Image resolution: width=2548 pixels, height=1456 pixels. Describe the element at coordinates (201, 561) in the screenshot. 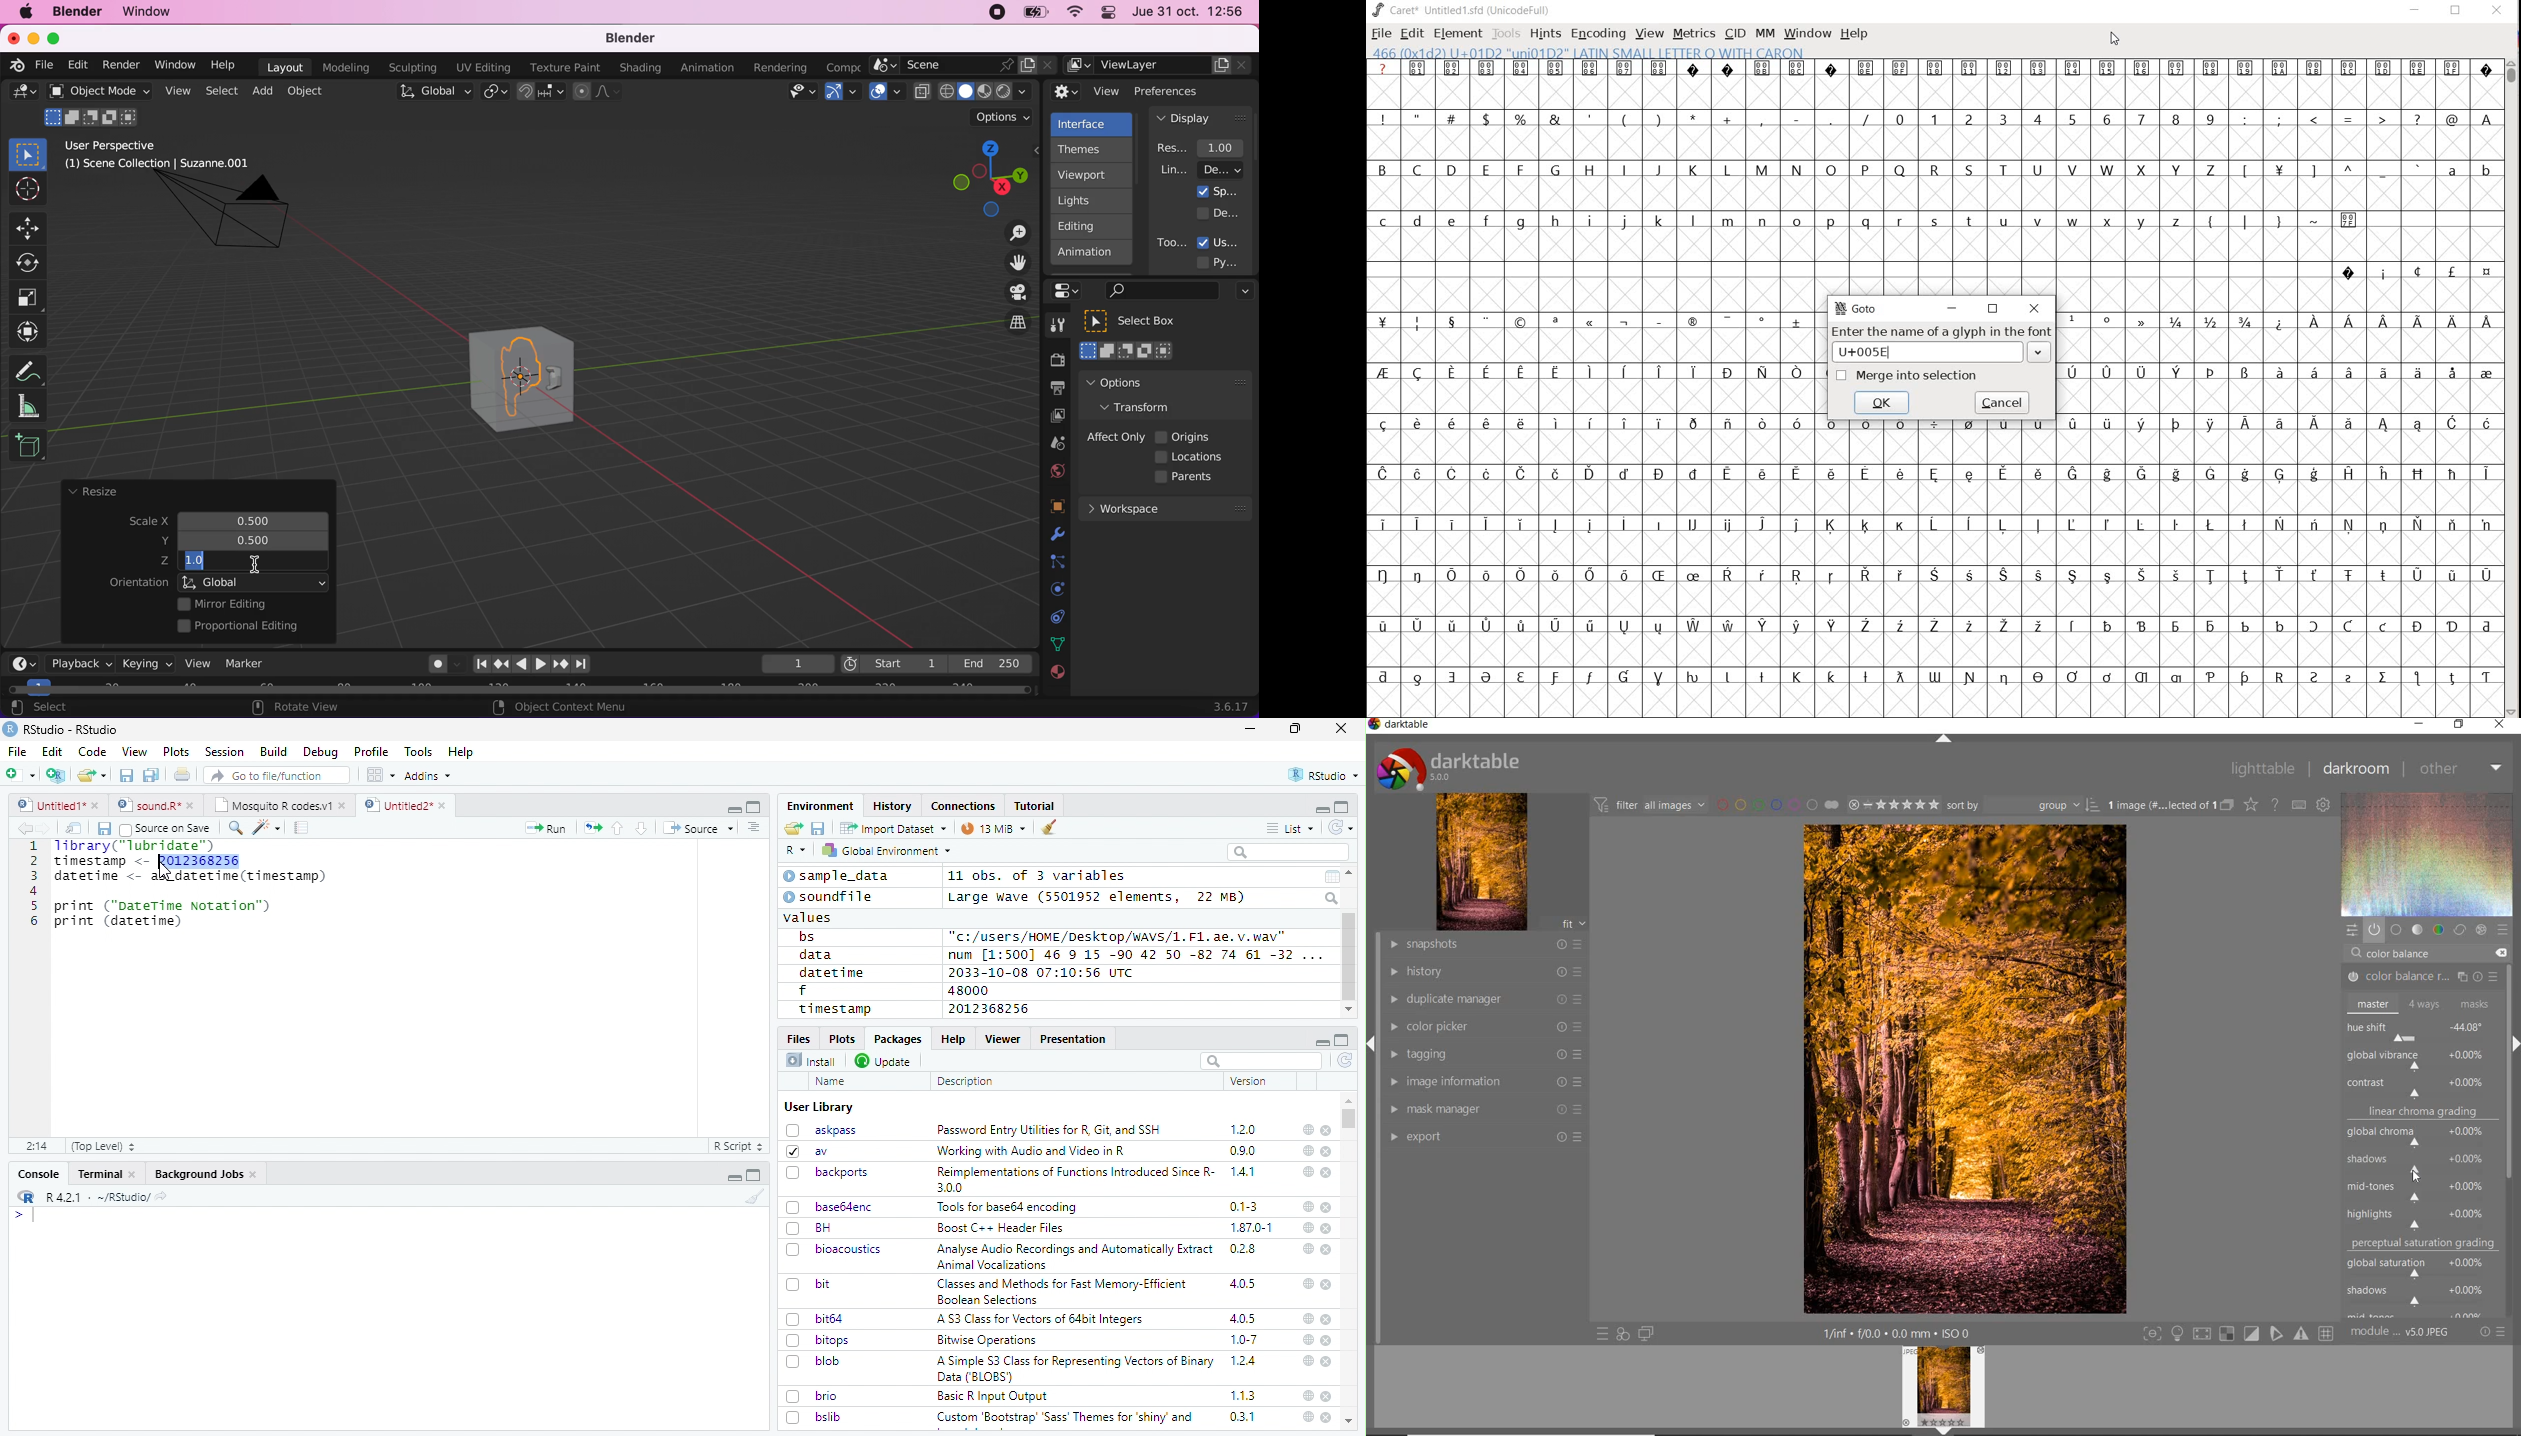

I see `selected z` at that location.